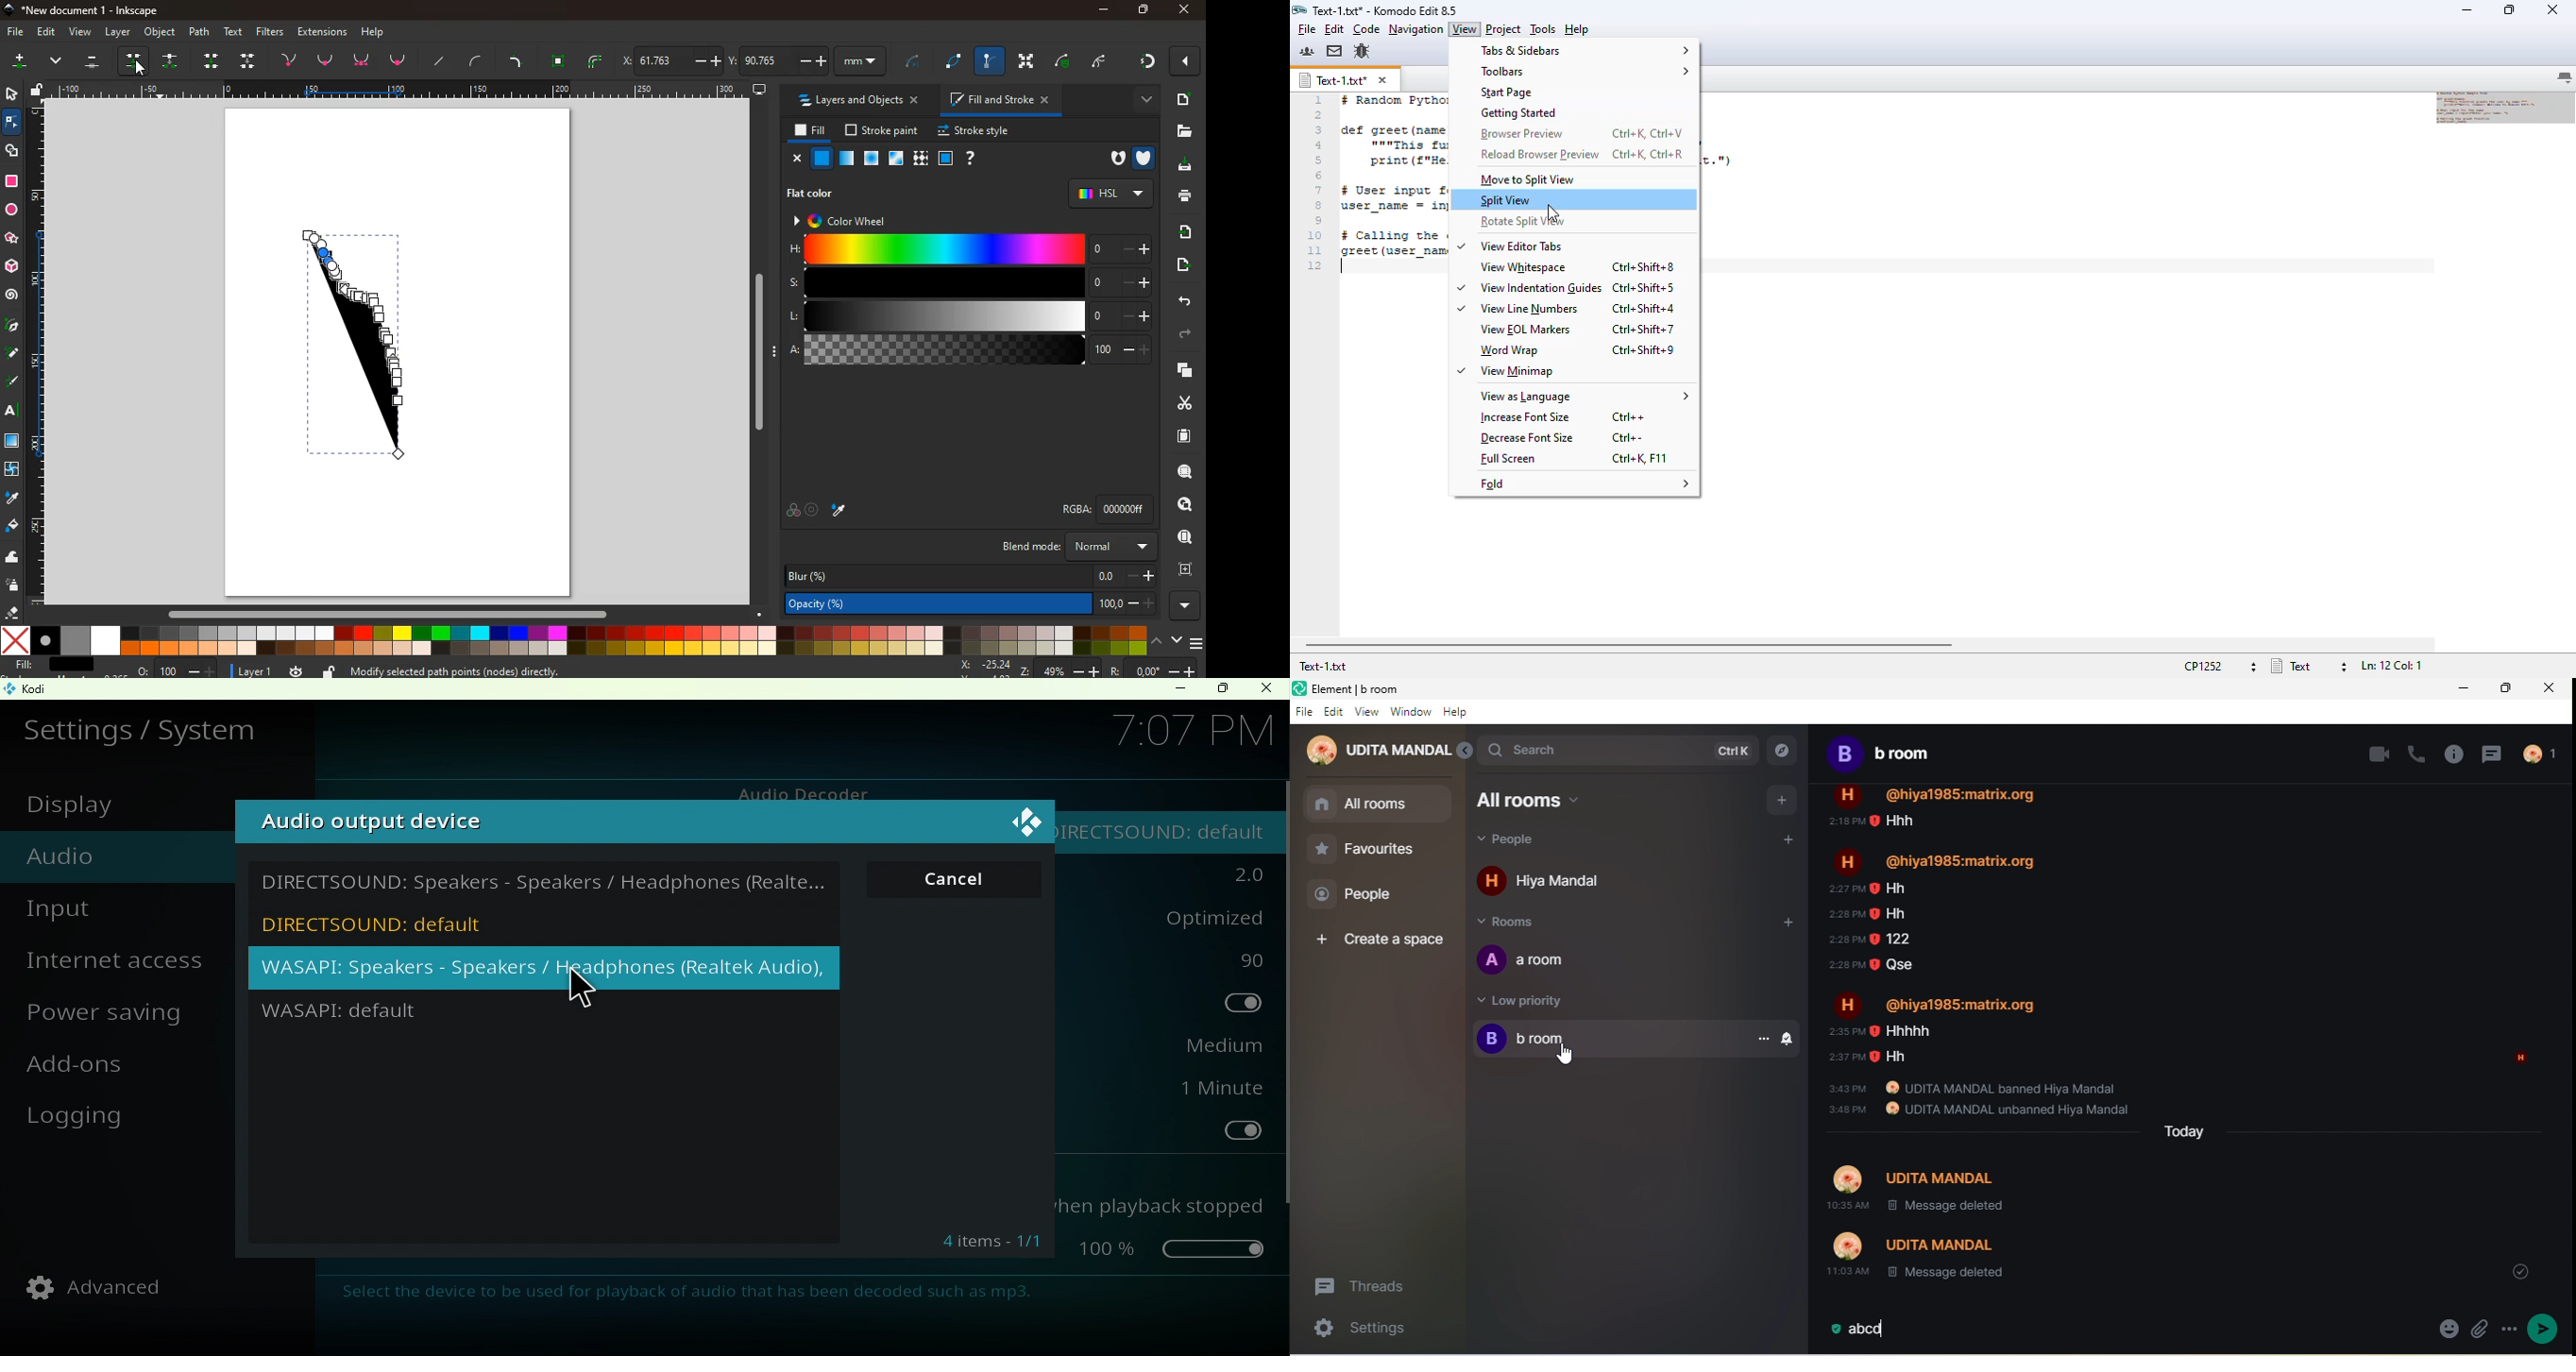  Describe the element at coordinates (822, 158) in the screenshot. I see `normal` at that location.